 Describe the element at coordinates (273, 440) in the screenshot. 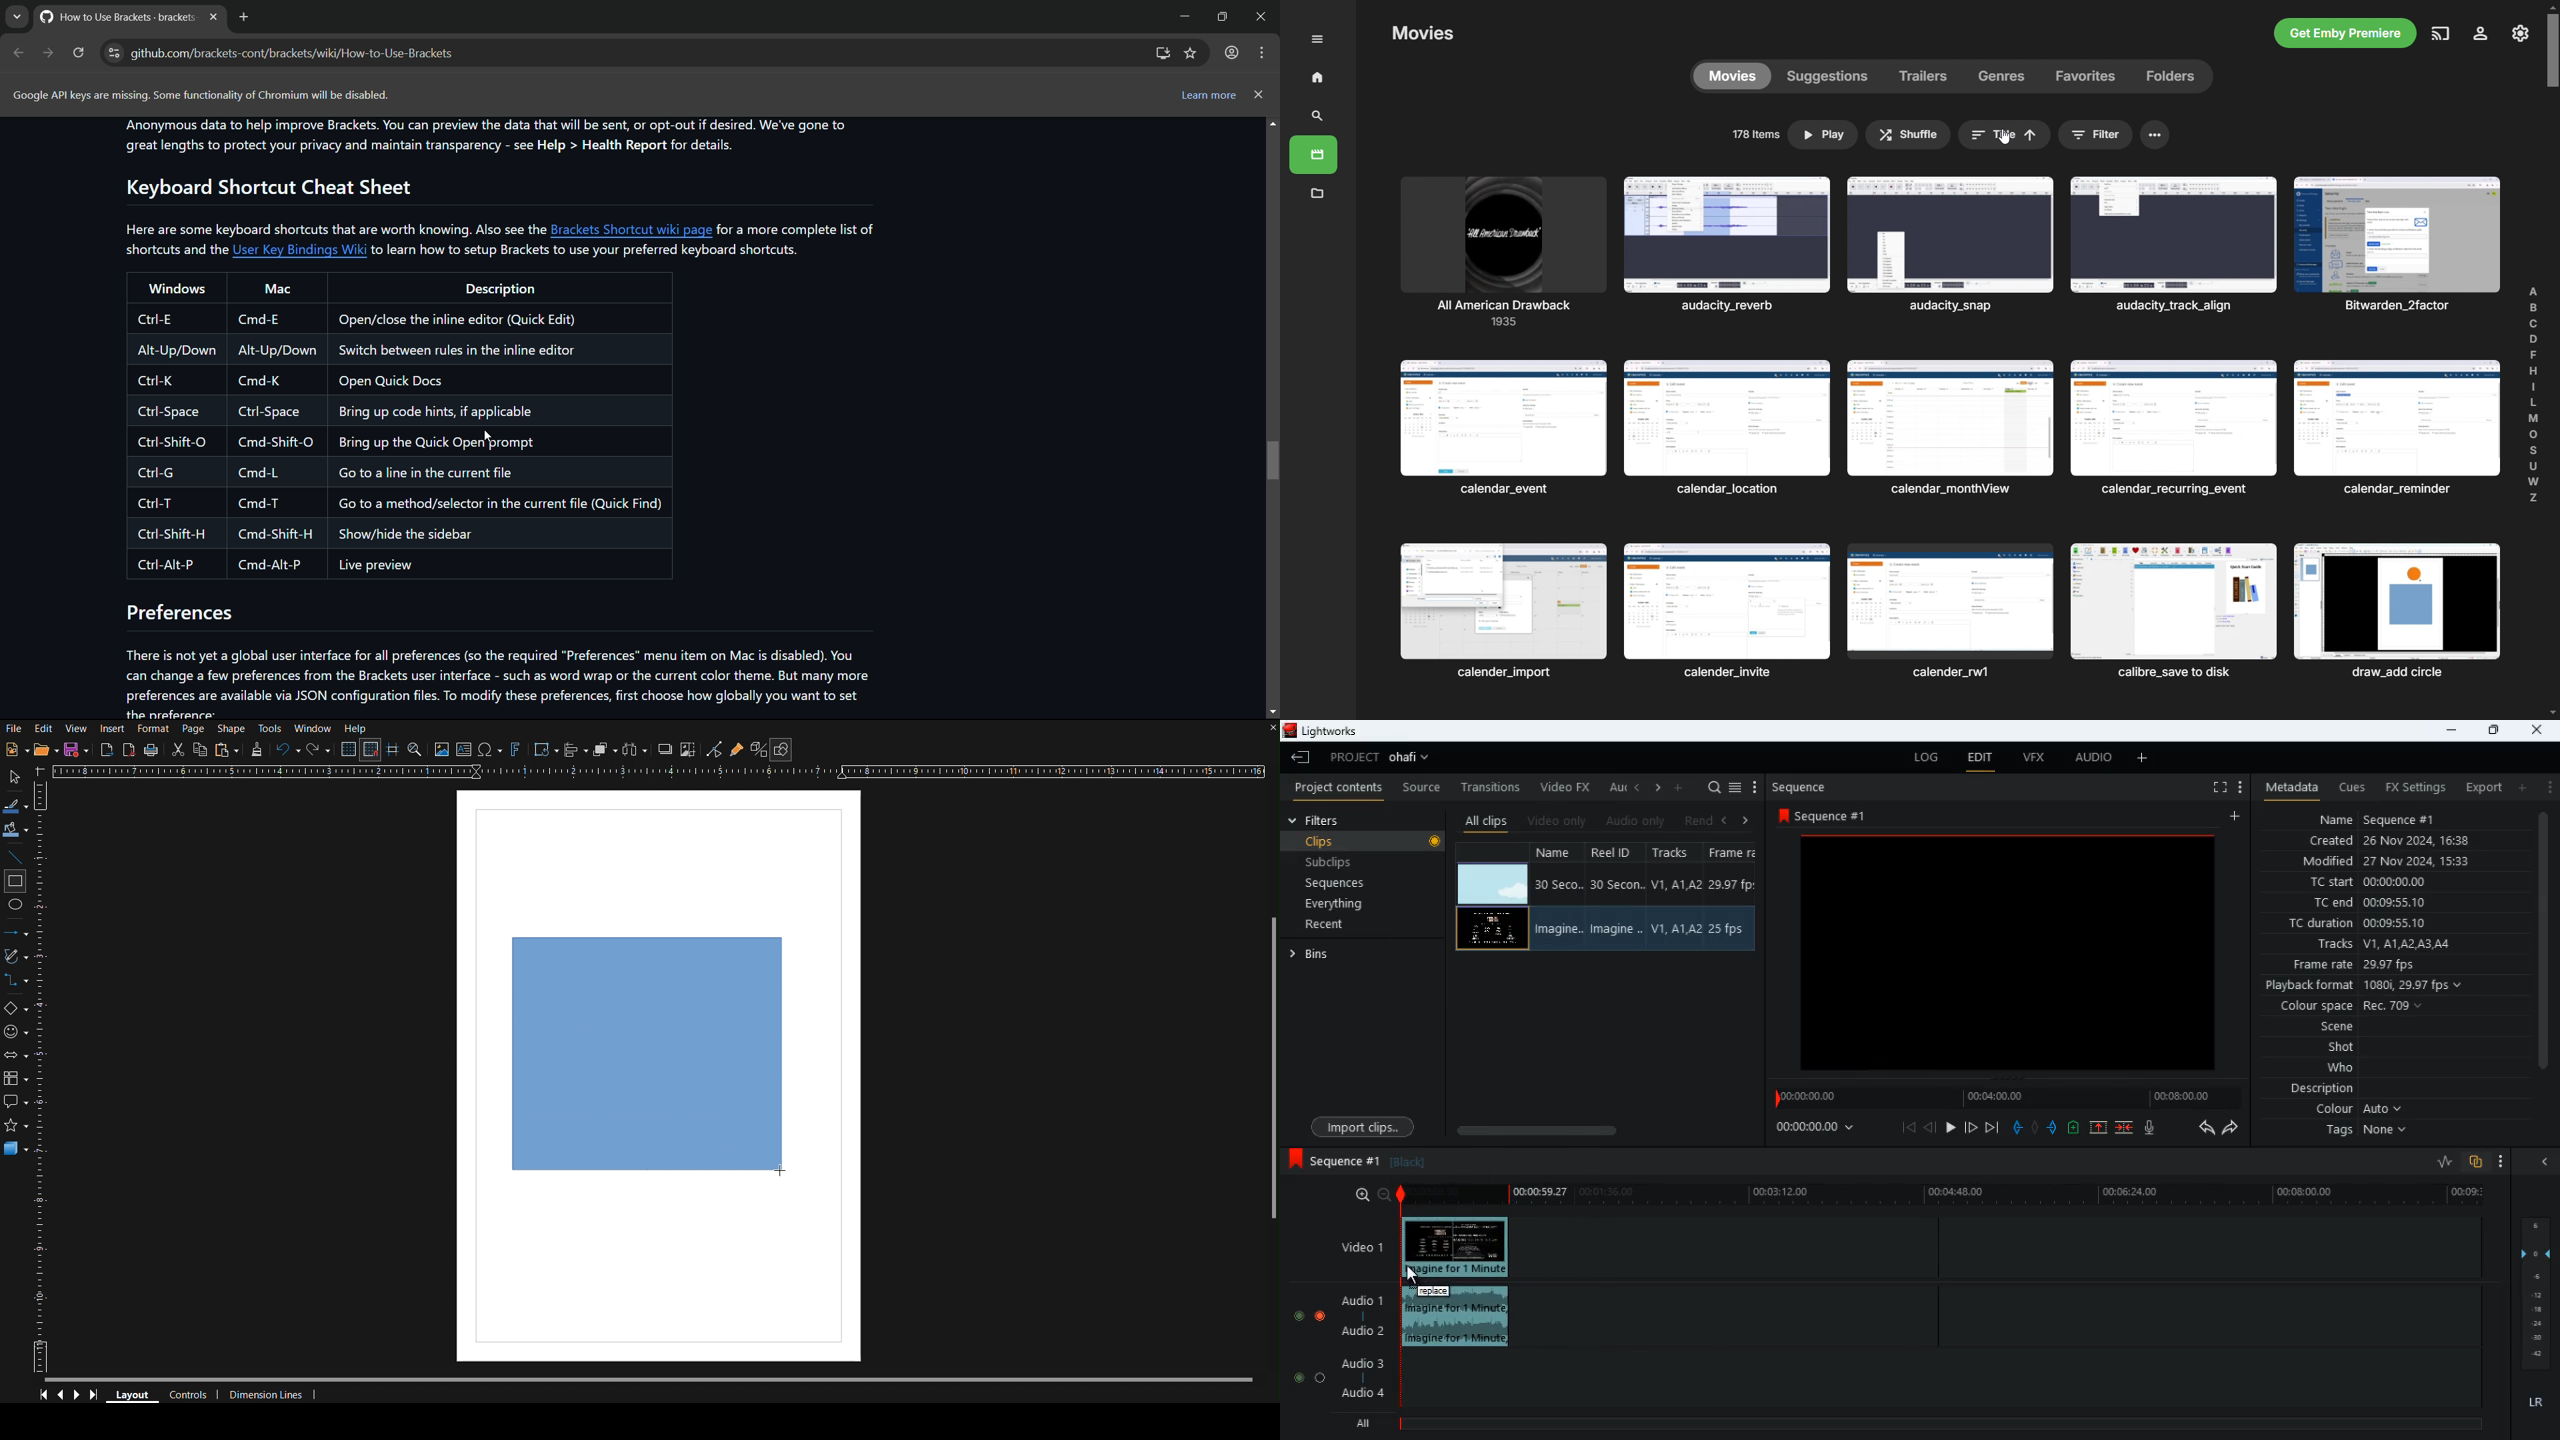

I see `keyboard shortcuts in mac` at that location.